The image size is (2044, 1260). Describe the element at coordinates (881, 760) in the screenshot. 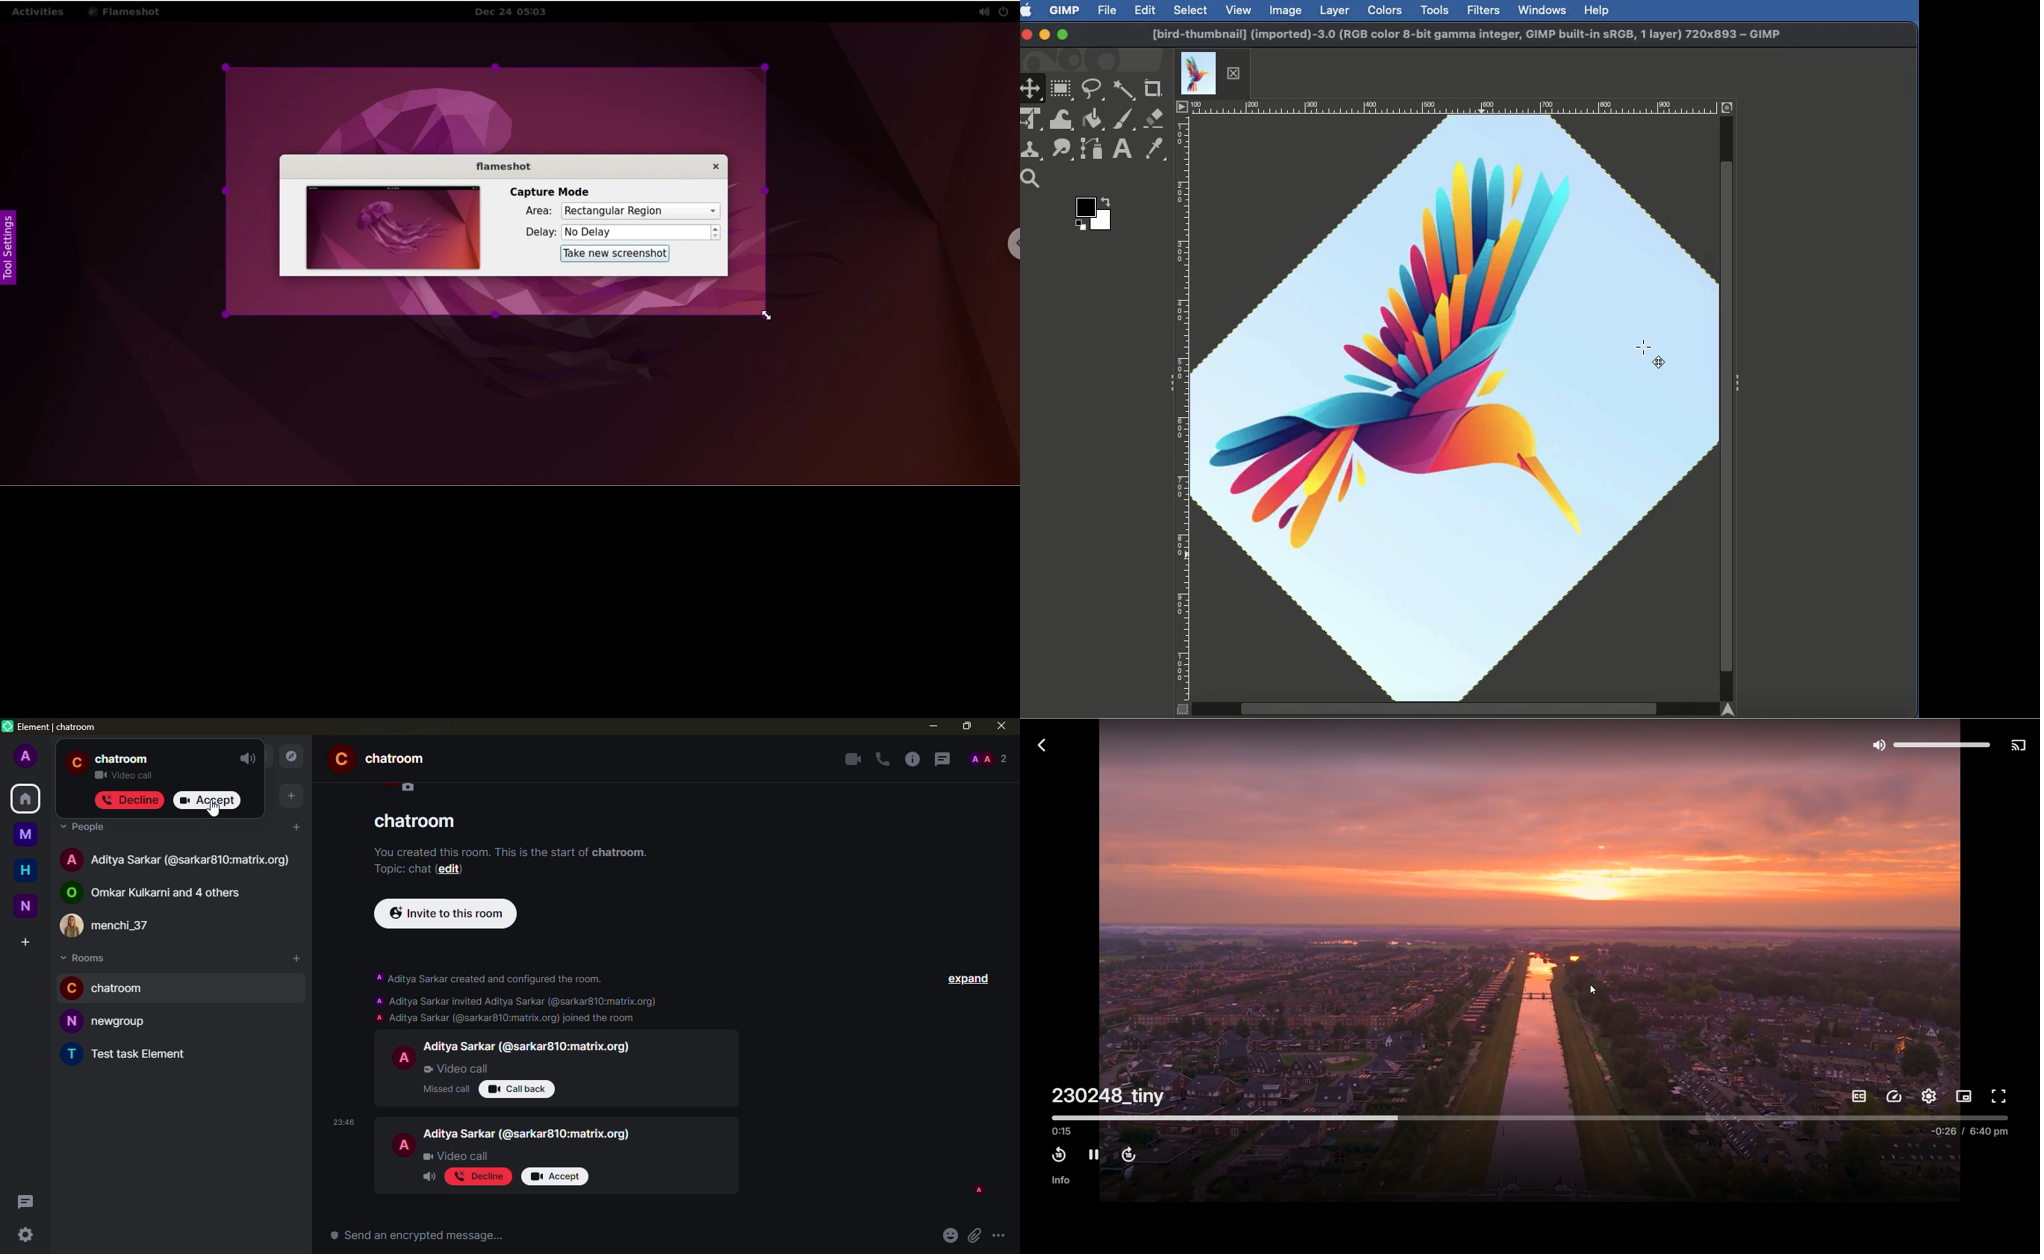

I see `voice call` at that location.